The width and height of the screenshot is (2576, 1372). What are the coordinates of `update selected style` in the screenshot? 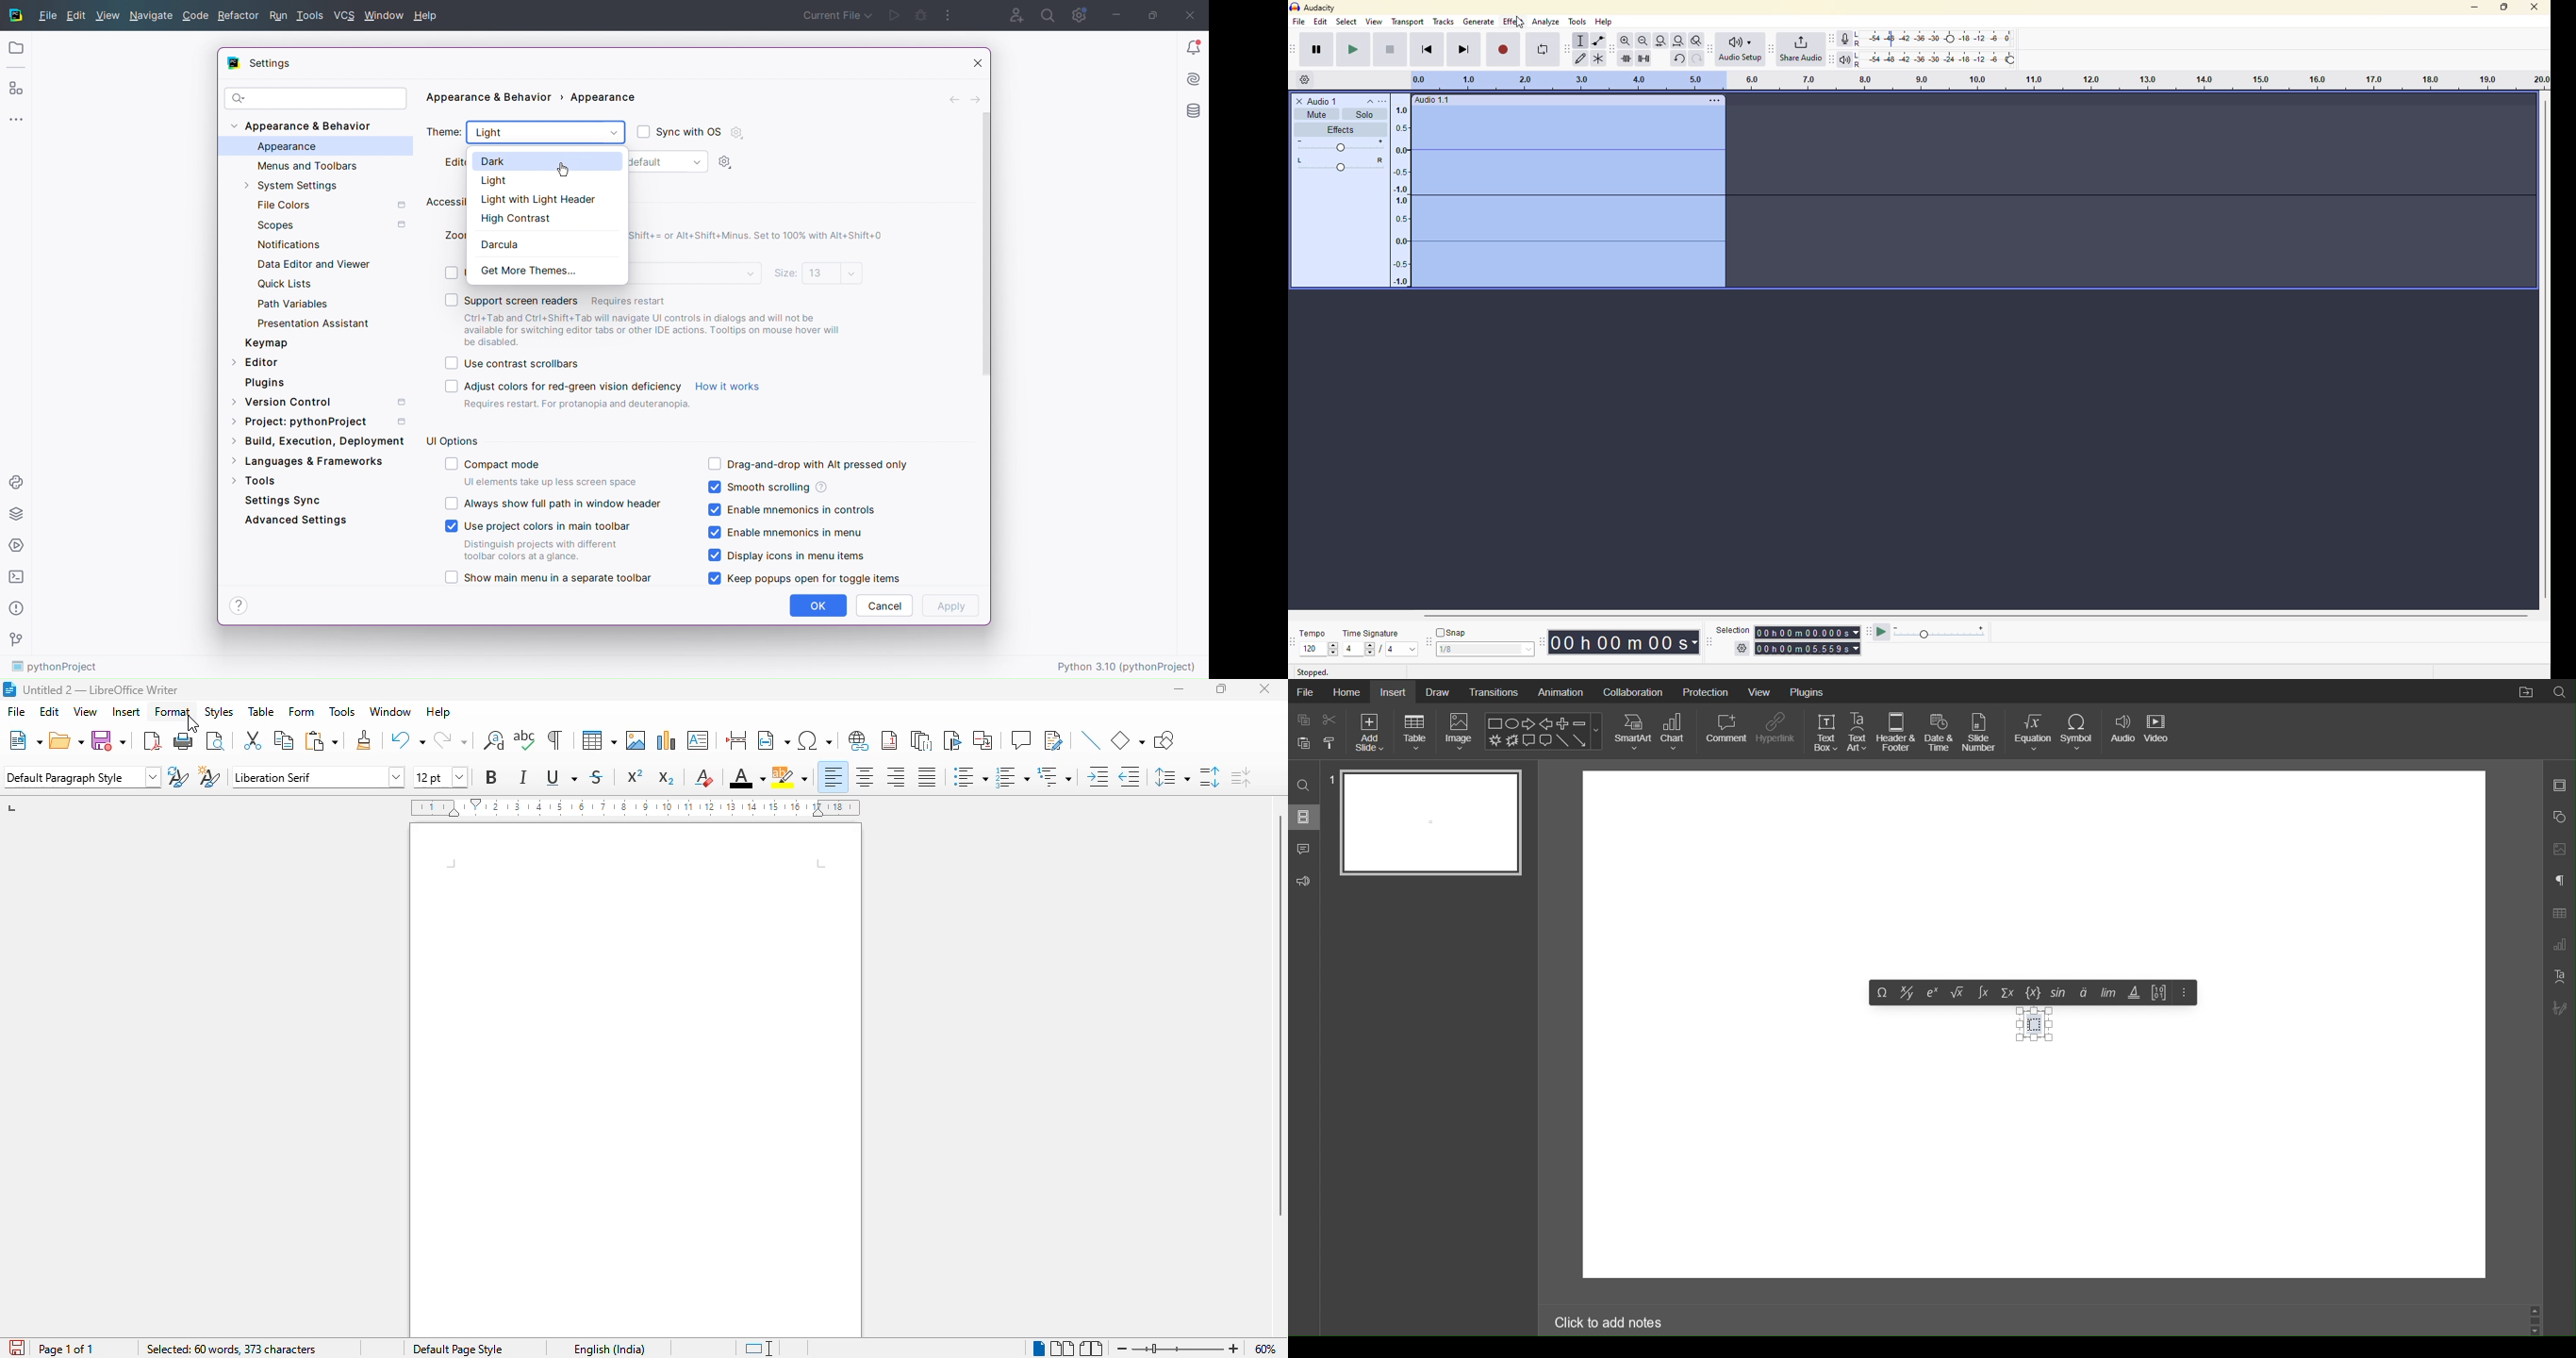 It's located at (177, 776).